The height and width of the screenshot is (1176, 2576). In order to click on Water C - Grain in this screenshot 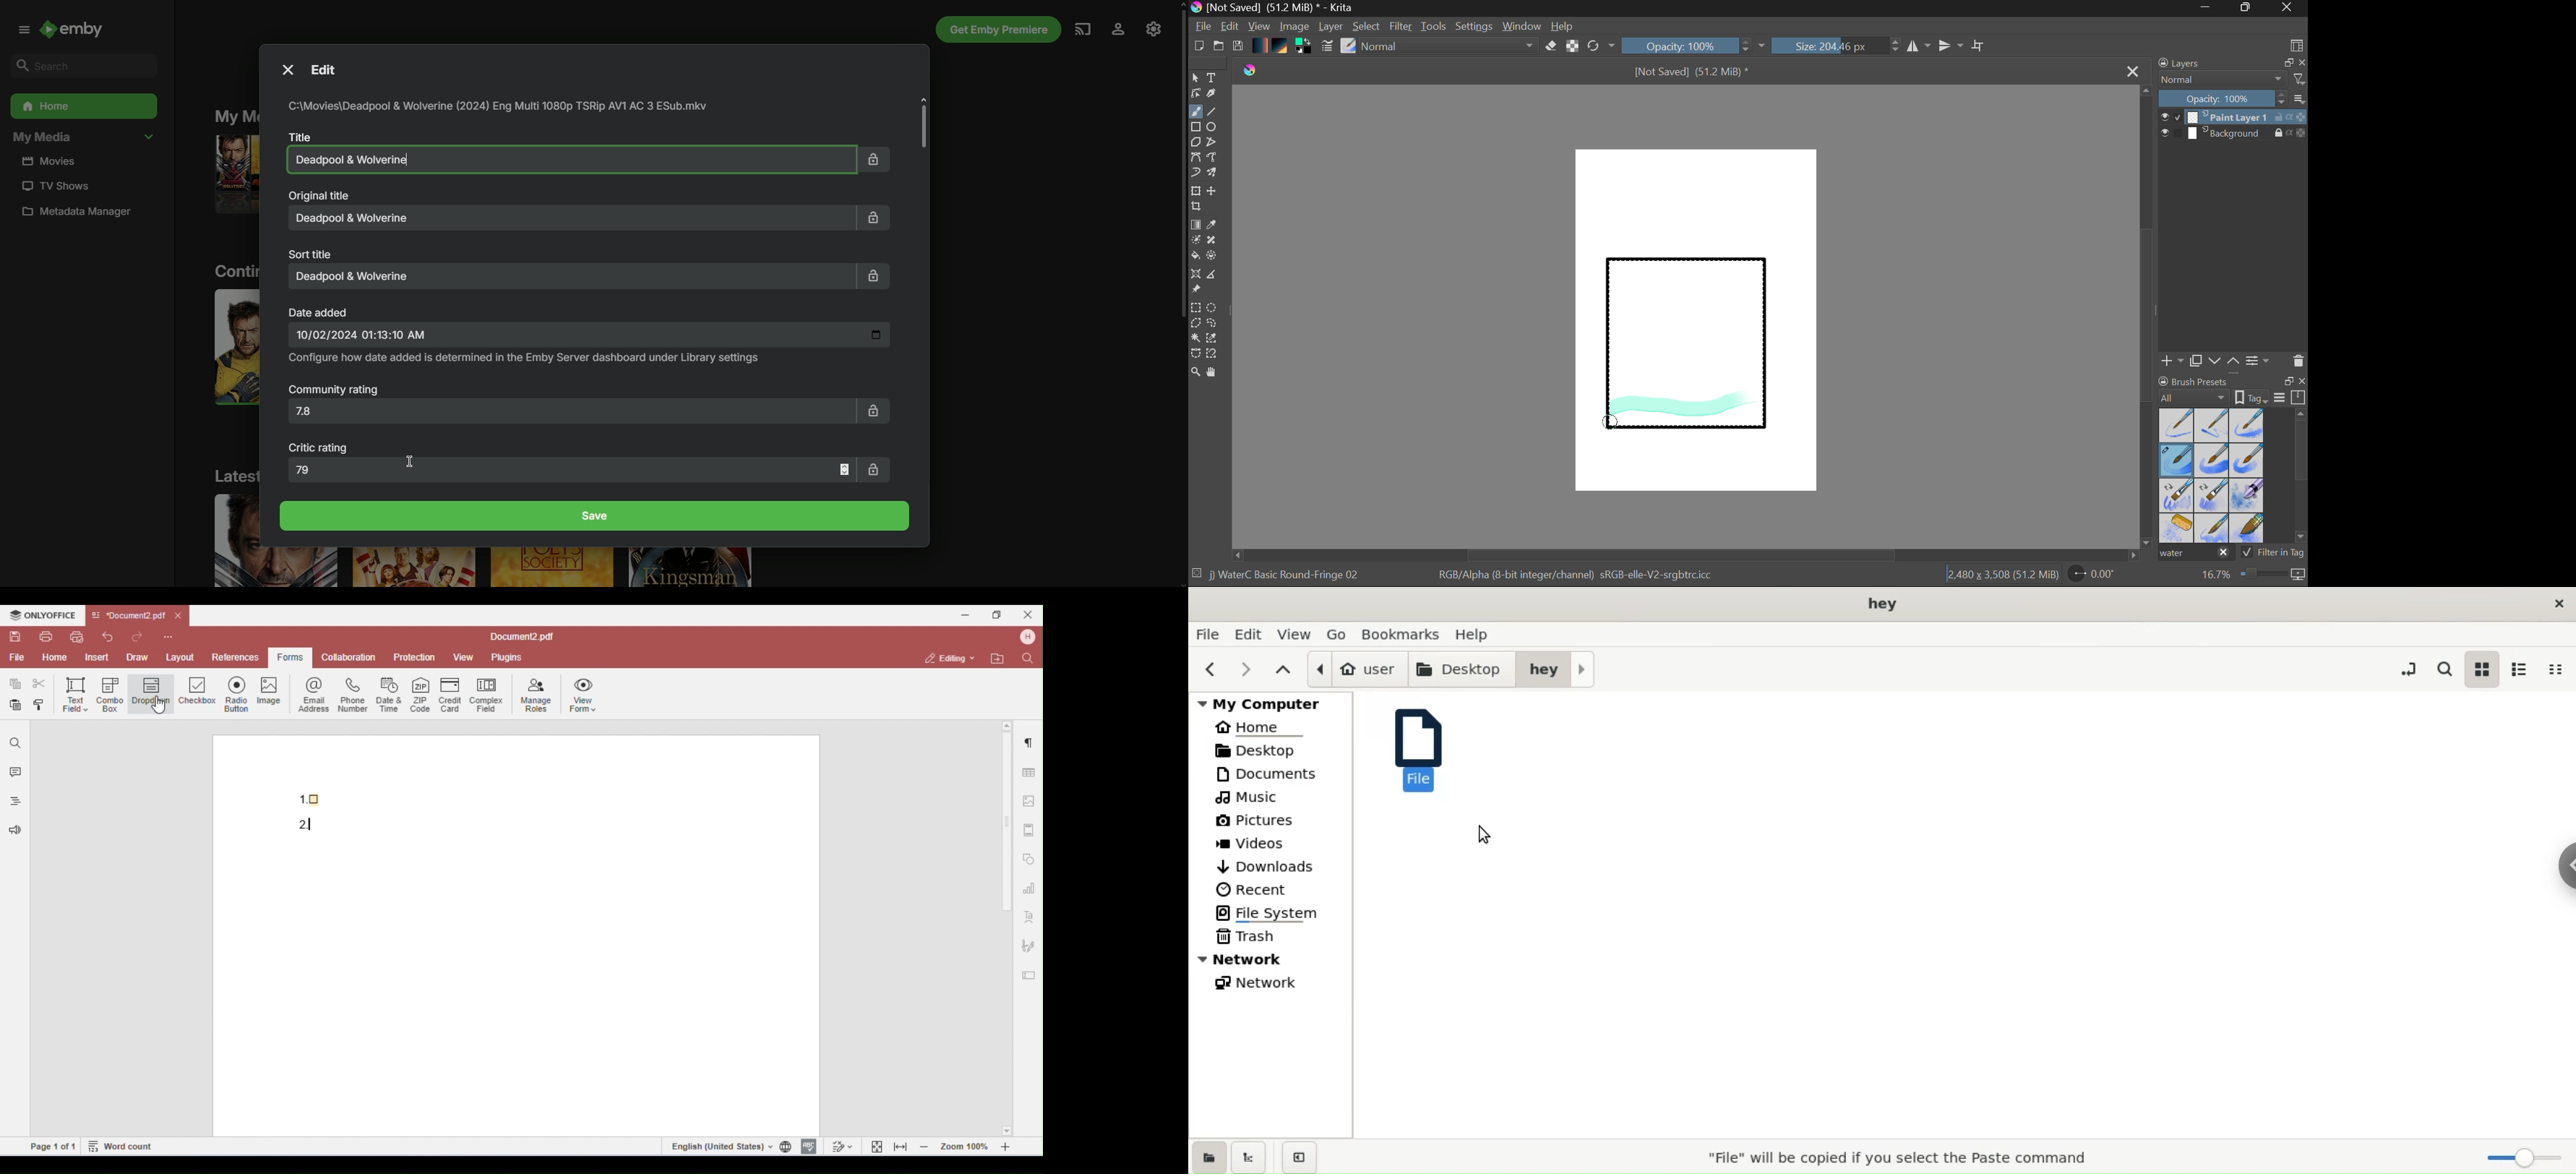, I will do `click(2213, 461)`.